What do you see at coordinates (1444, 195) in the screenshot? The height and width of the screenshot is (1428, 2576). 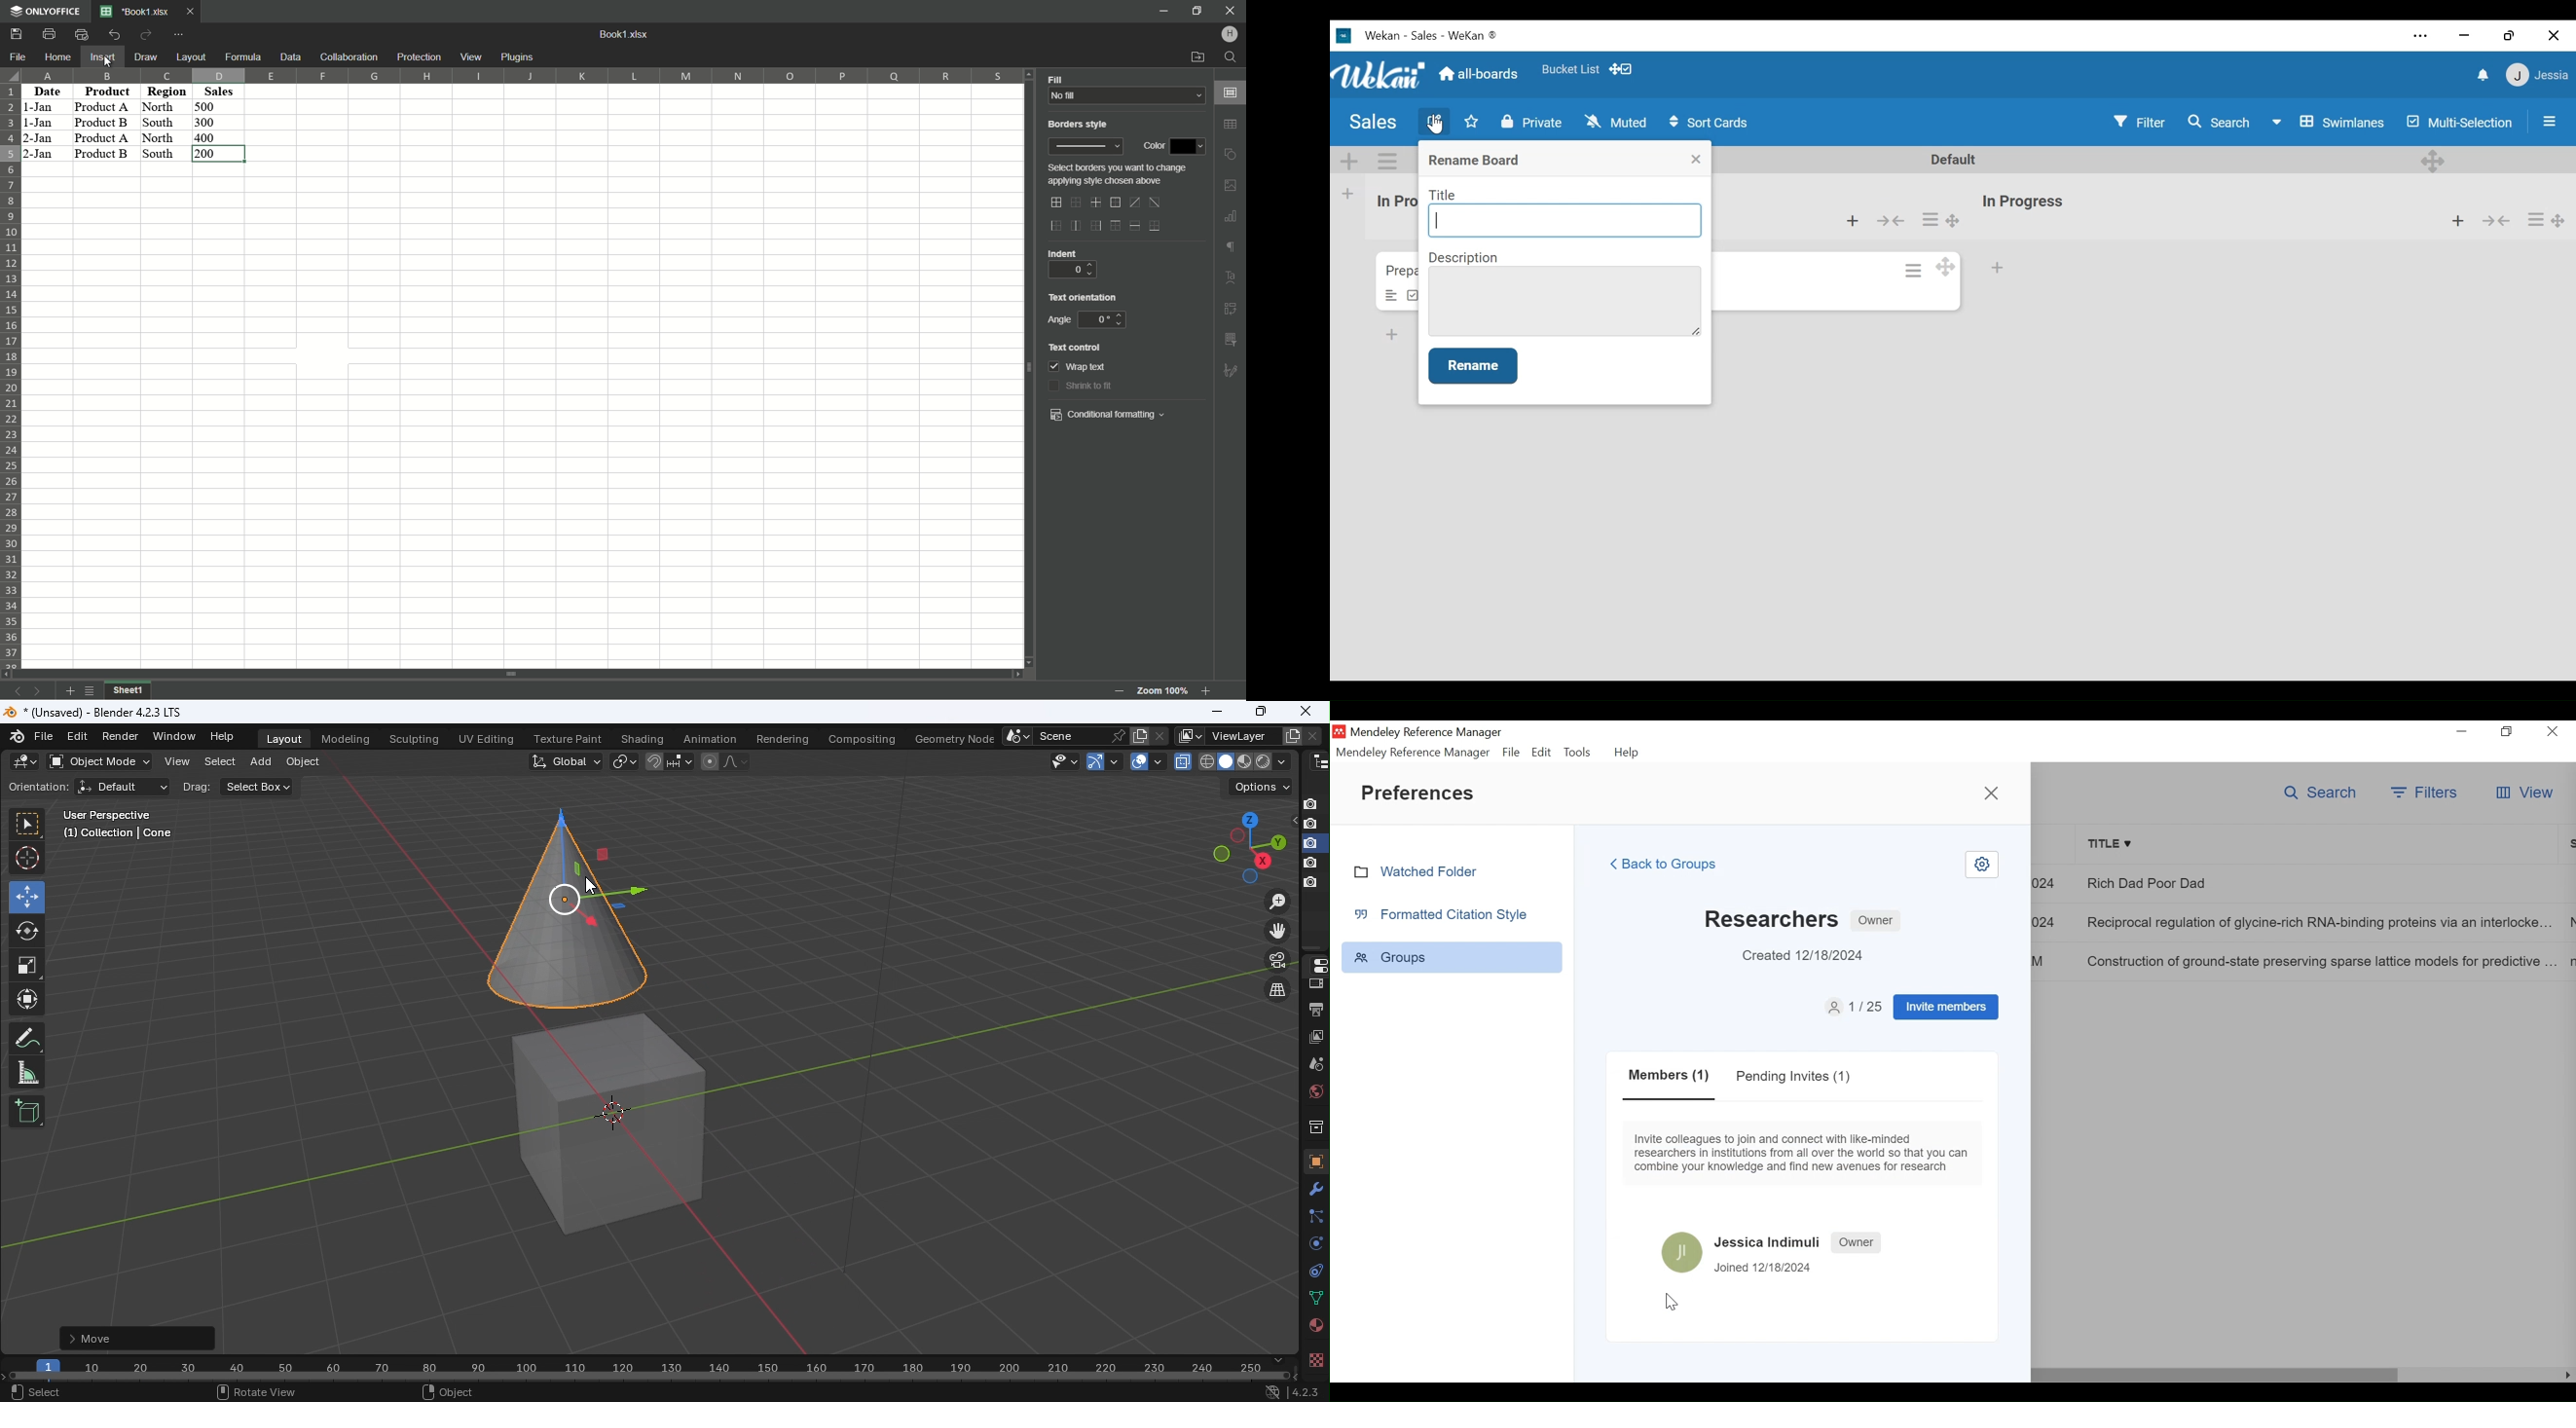 I see `Title` at bounding box center [1444, 195].